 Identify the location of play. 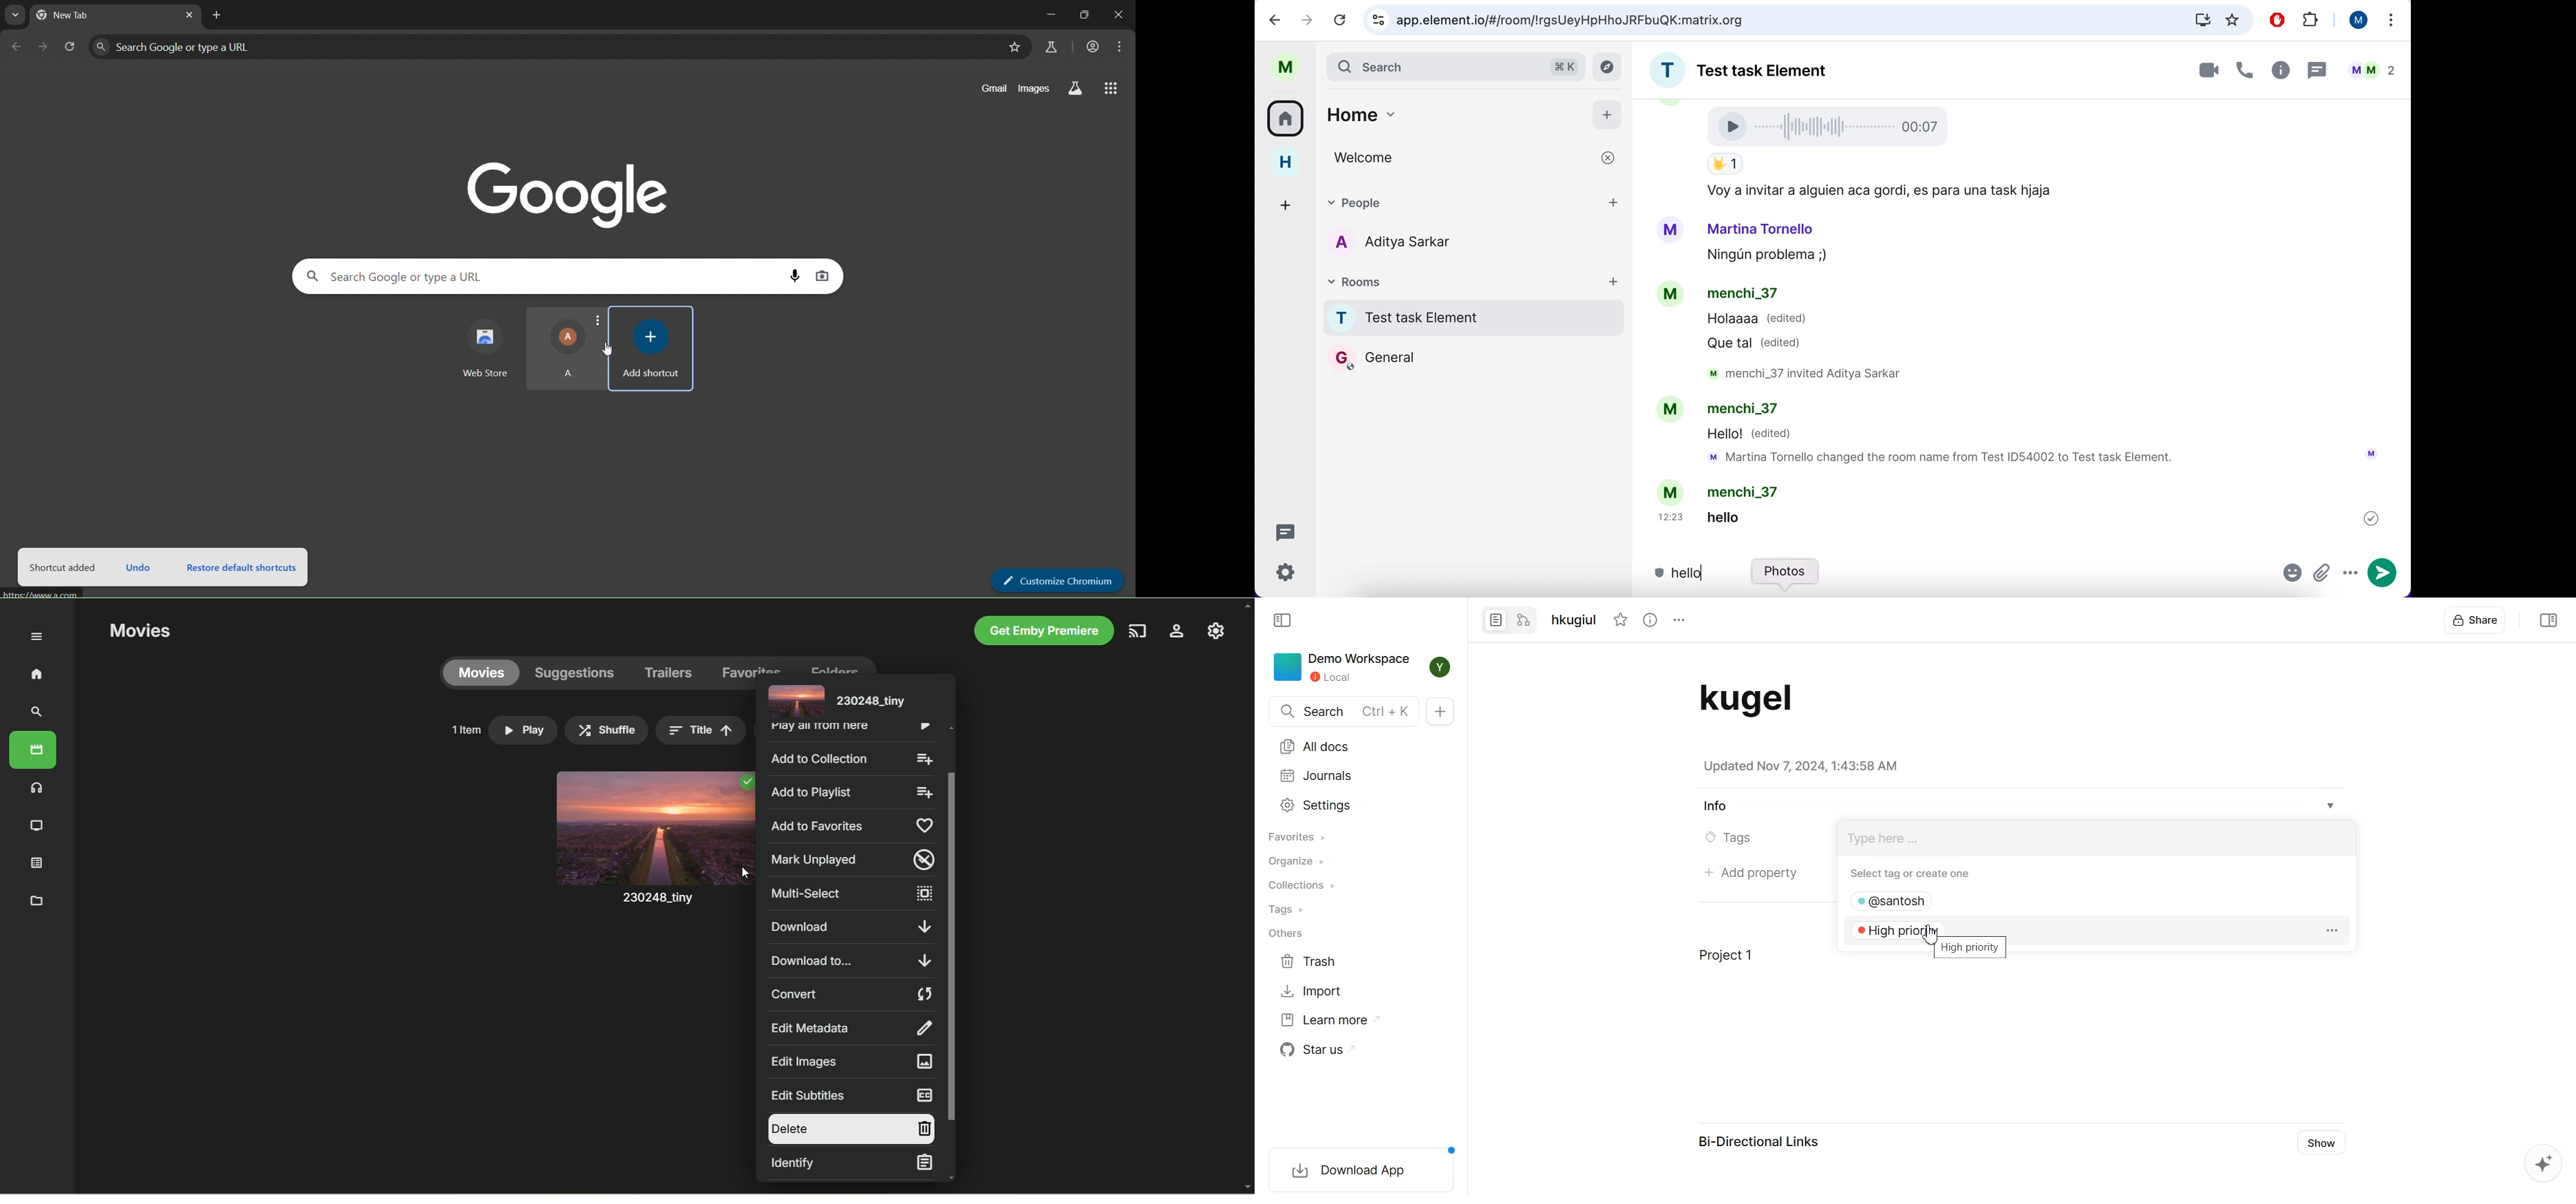
(523, 730).